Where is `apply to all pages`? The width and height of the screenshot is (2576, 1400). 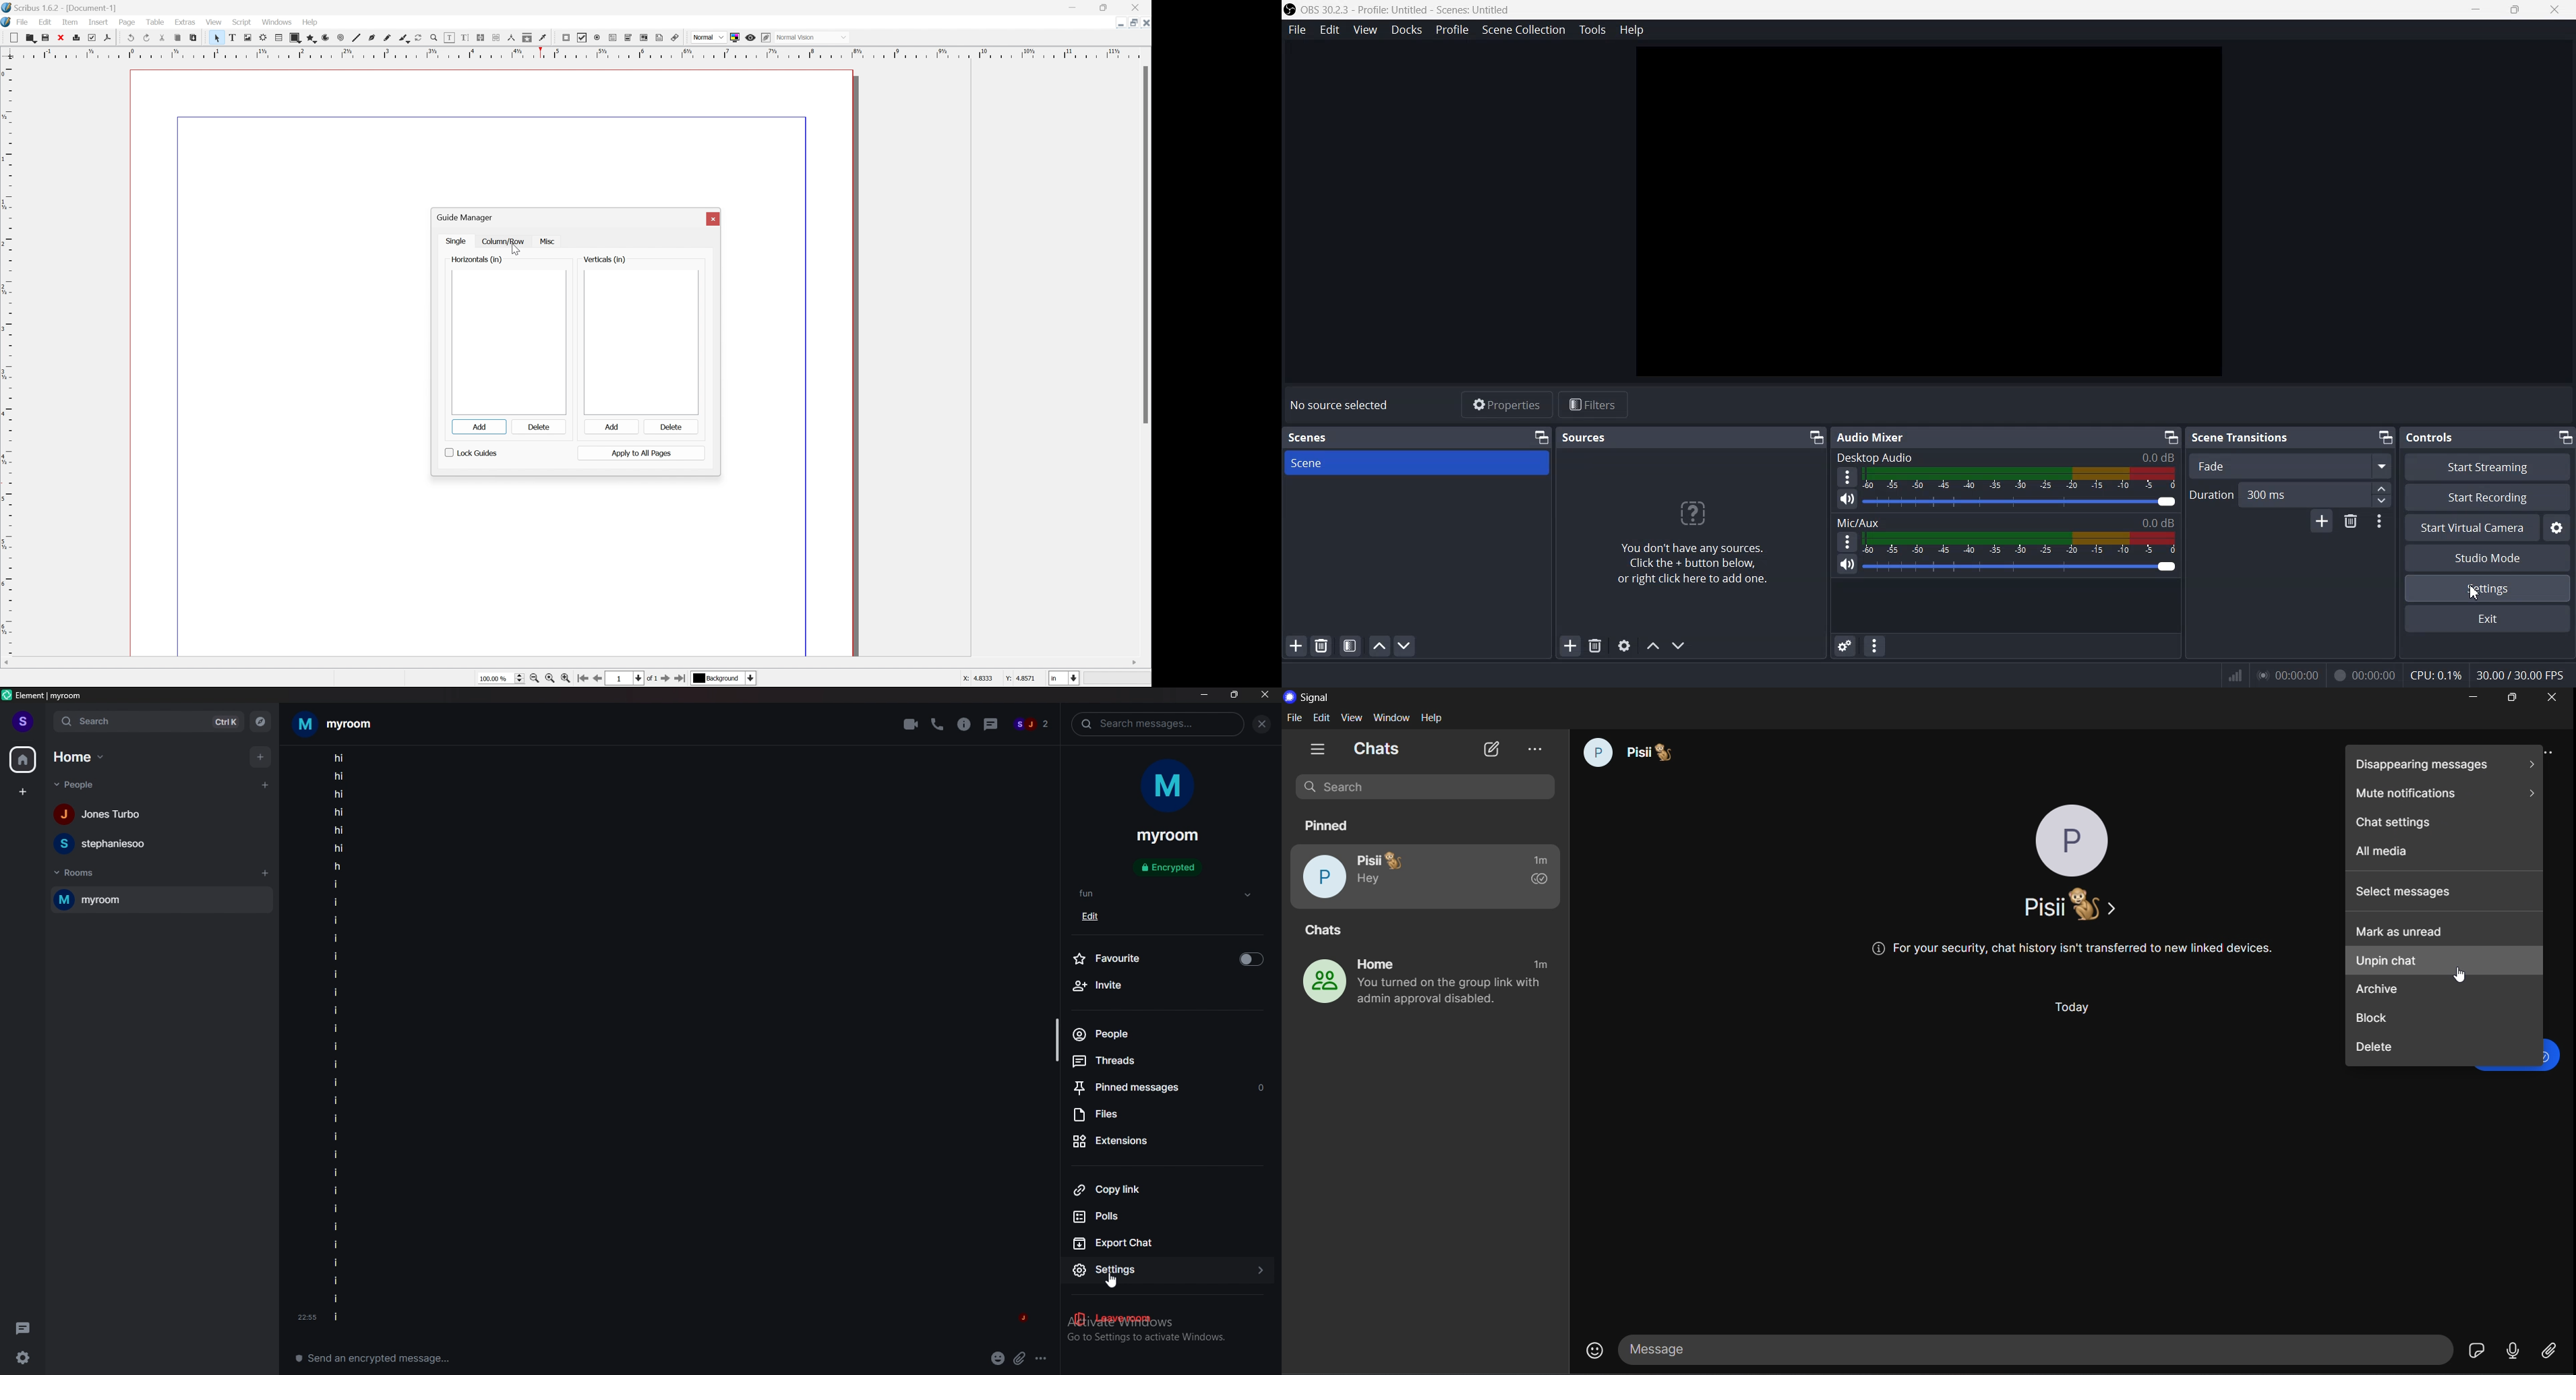 apply to all pages is located at coordinates (643, 454).